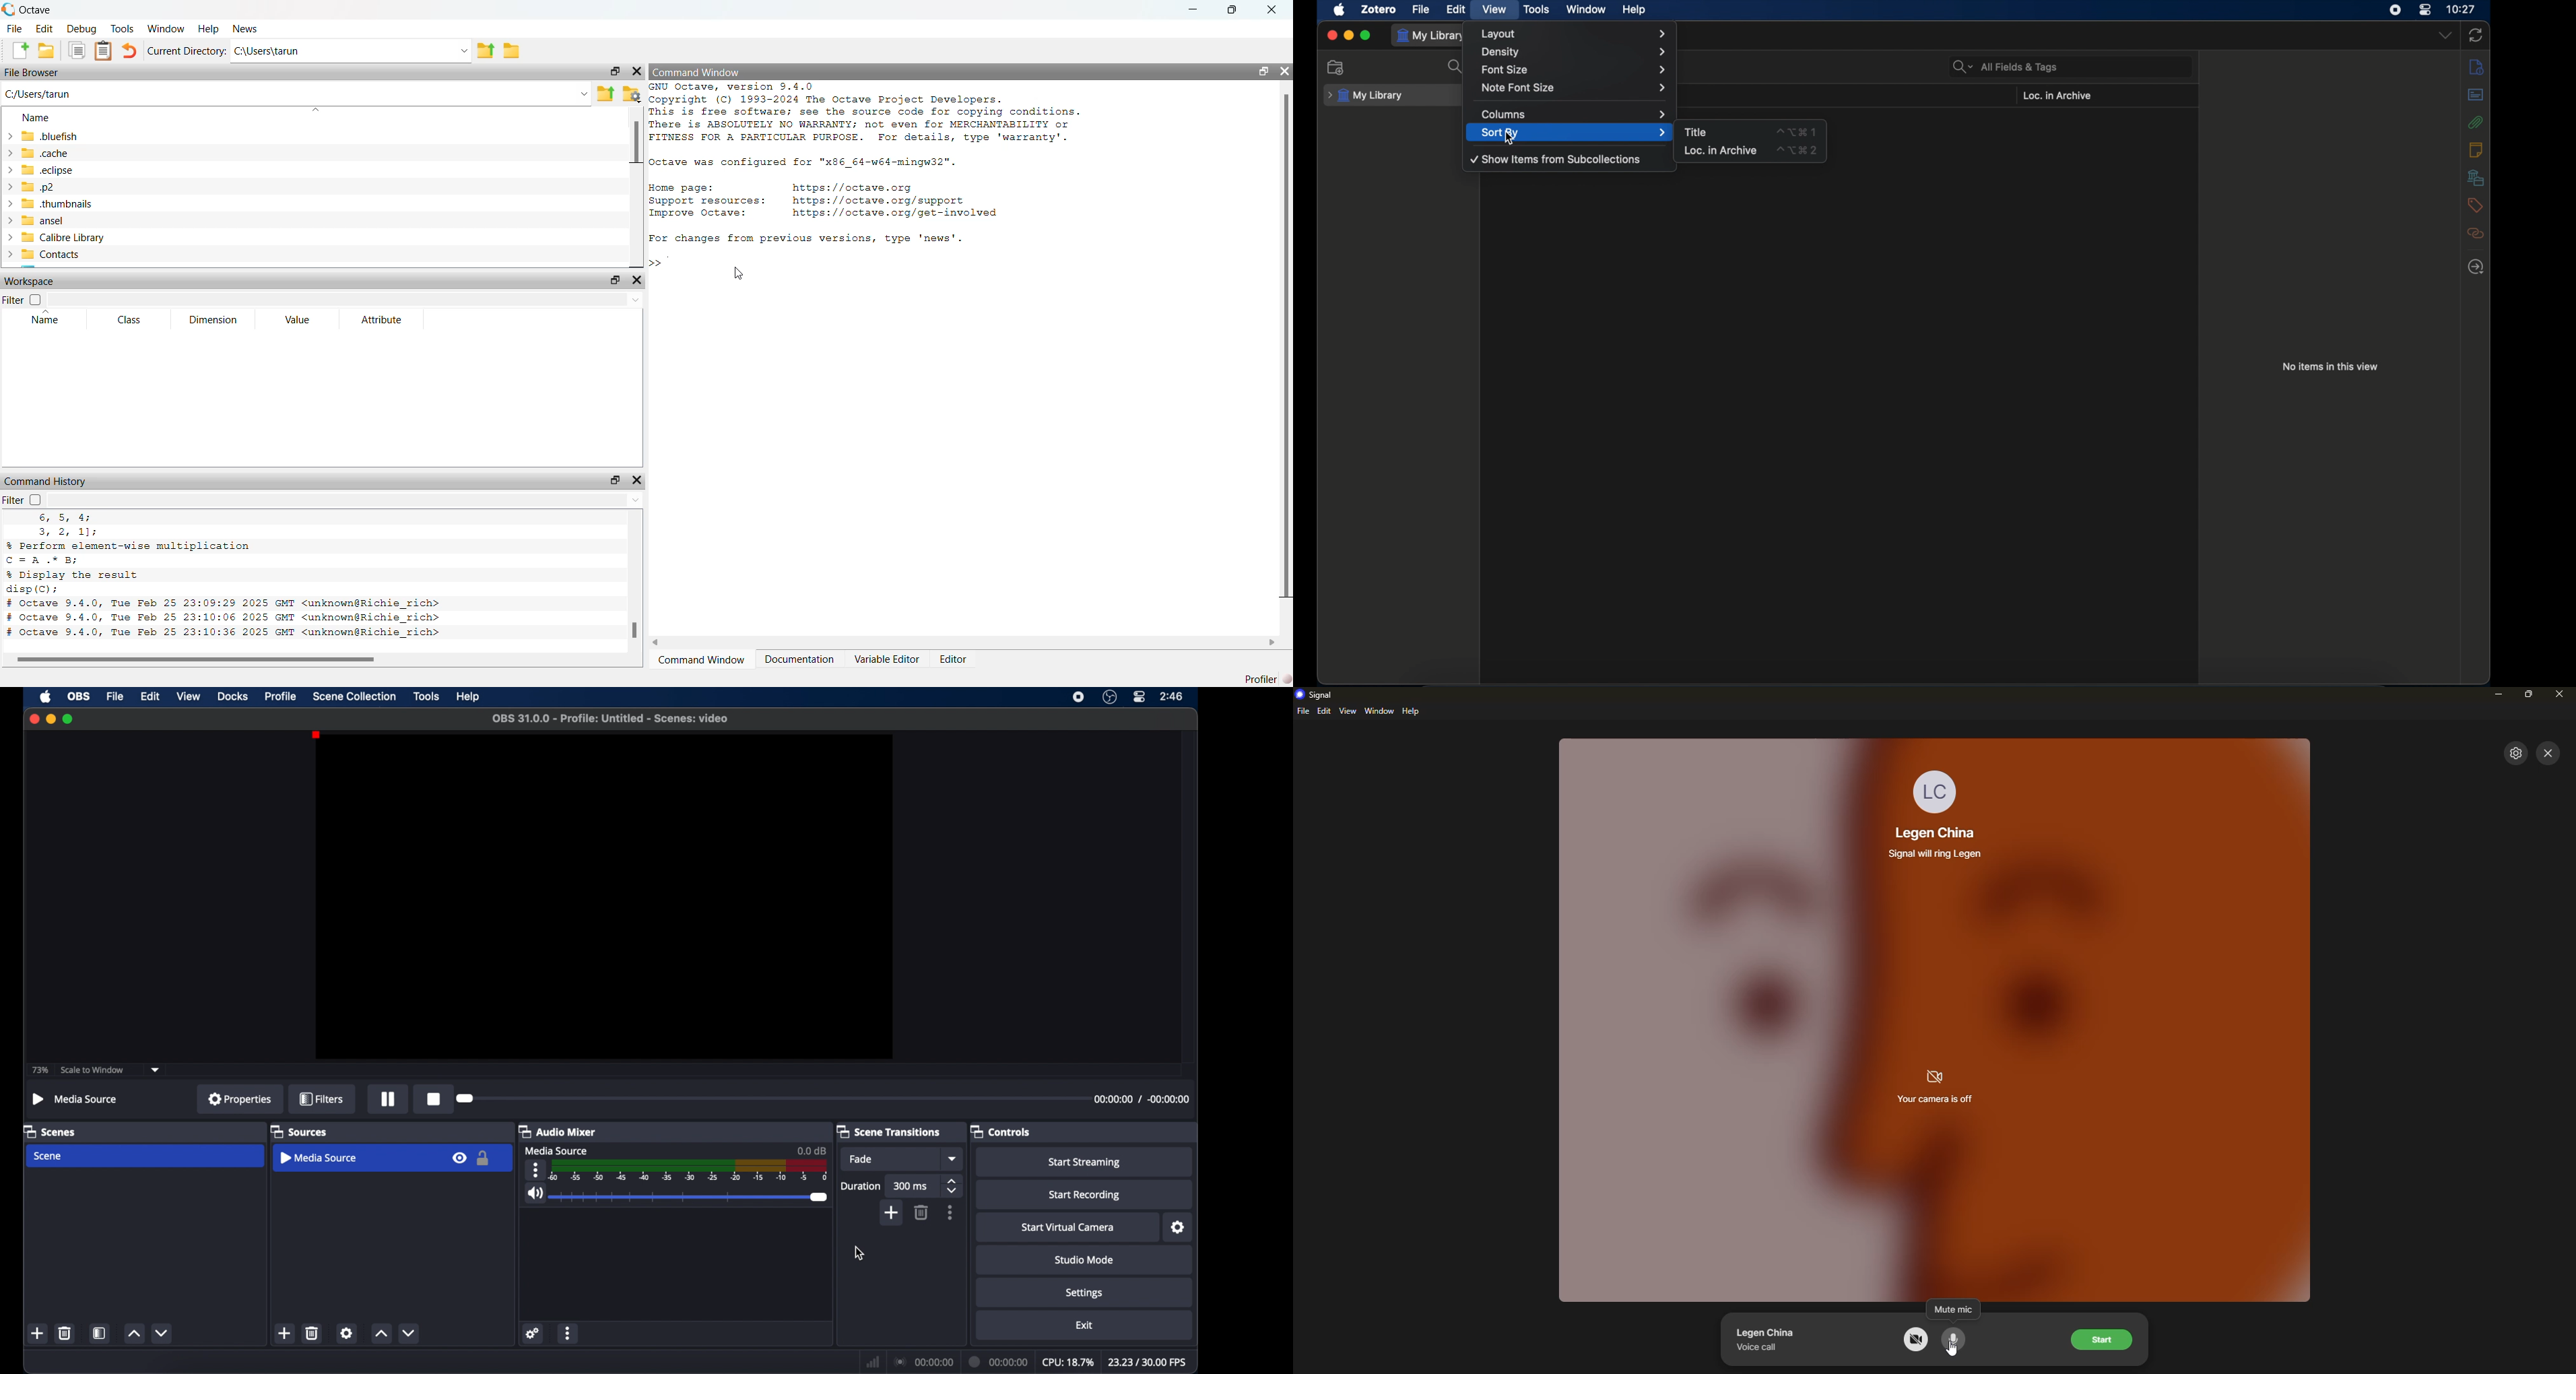  I want to click on search, so click(1457, 67).